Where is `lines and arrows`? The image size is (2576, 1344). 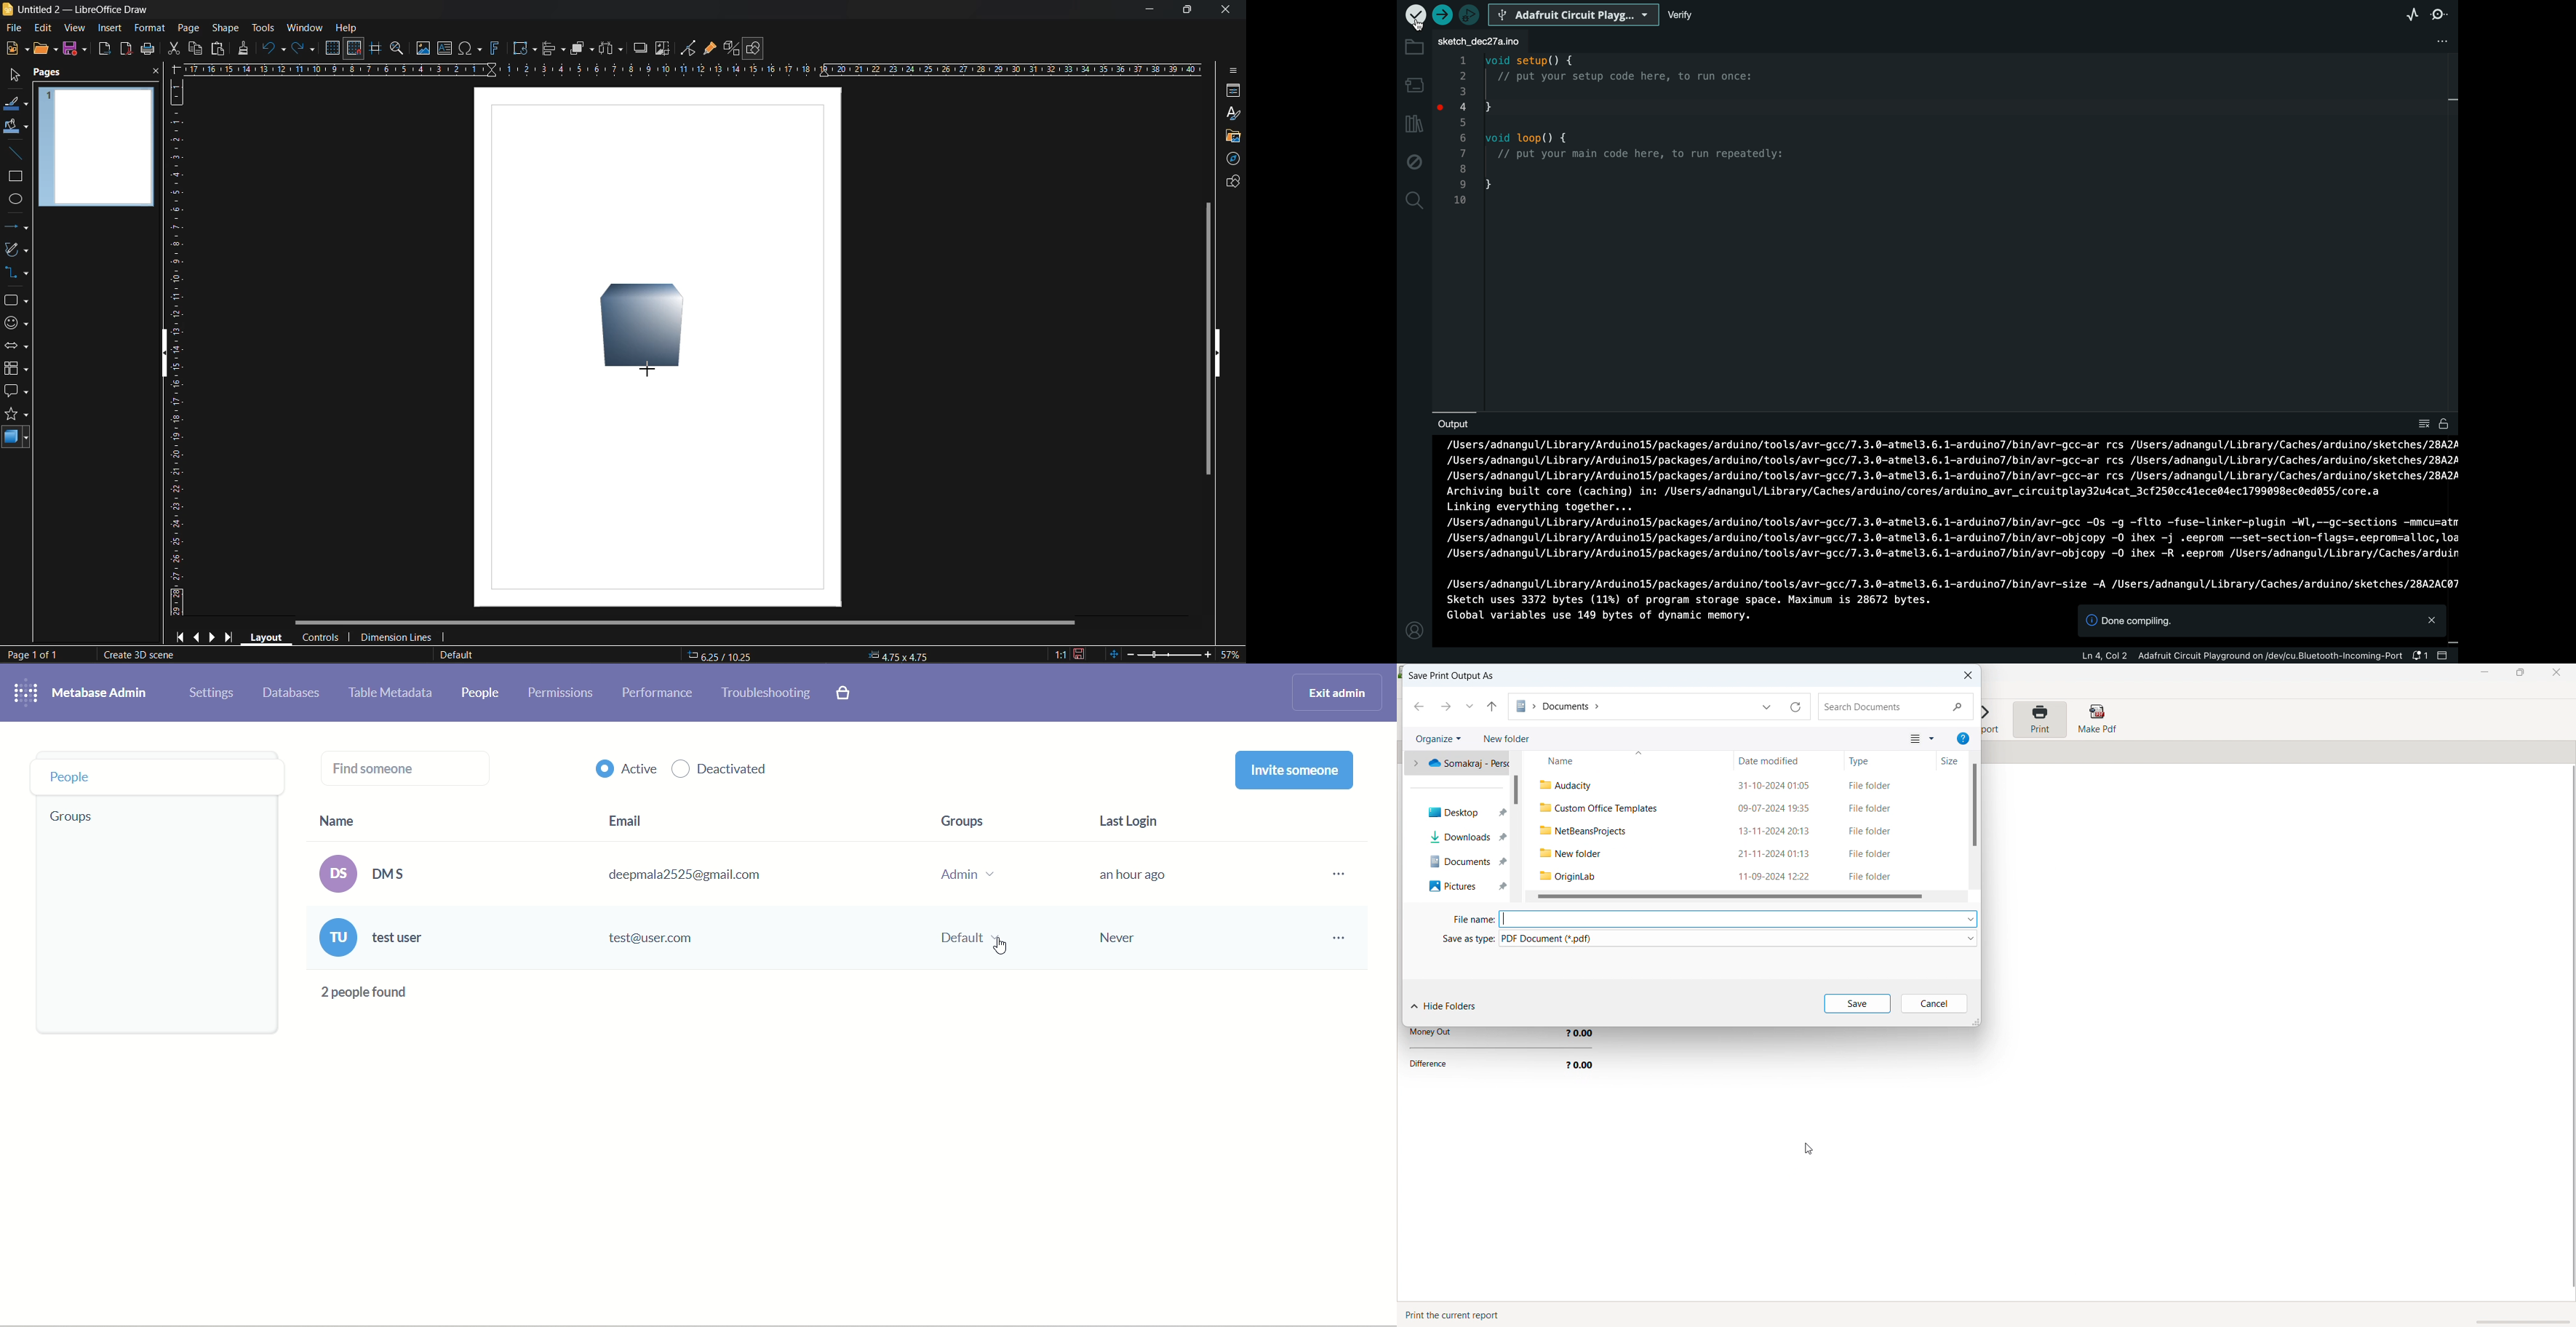
lines and arrows is located at coordinates (16, 227).